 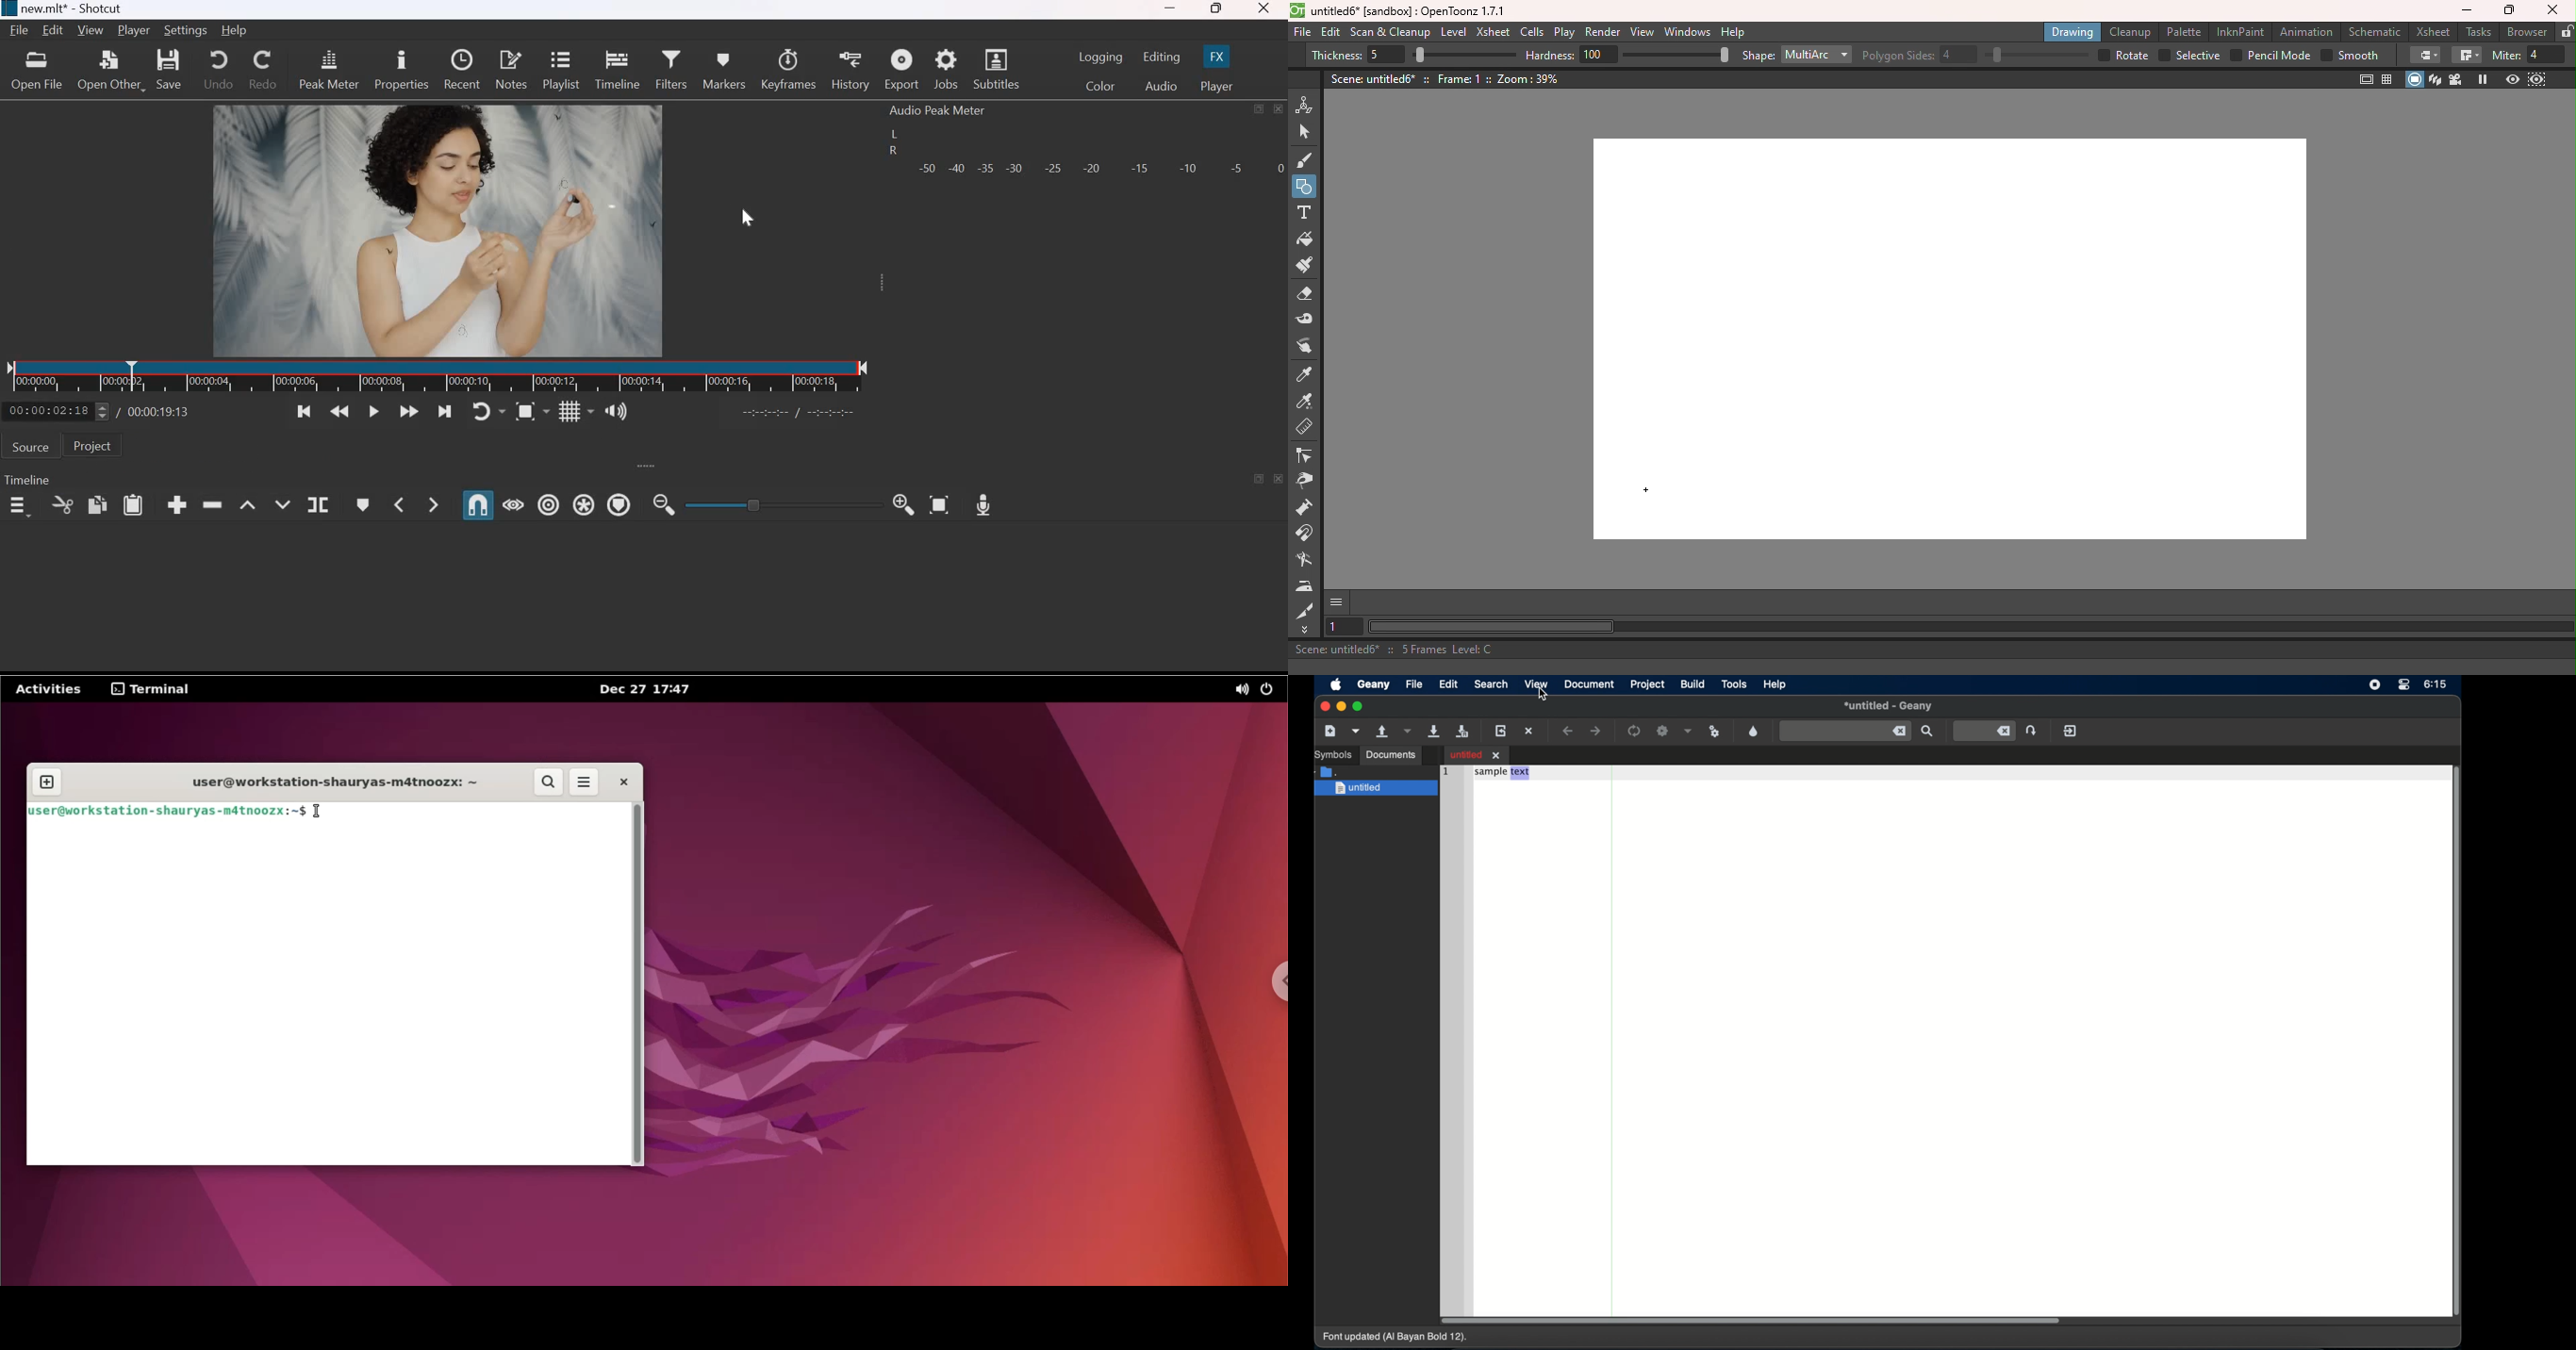 What do you see at coordinates (172, 70) in the screenshot?
I see `save` at bounding box center [172, 70].